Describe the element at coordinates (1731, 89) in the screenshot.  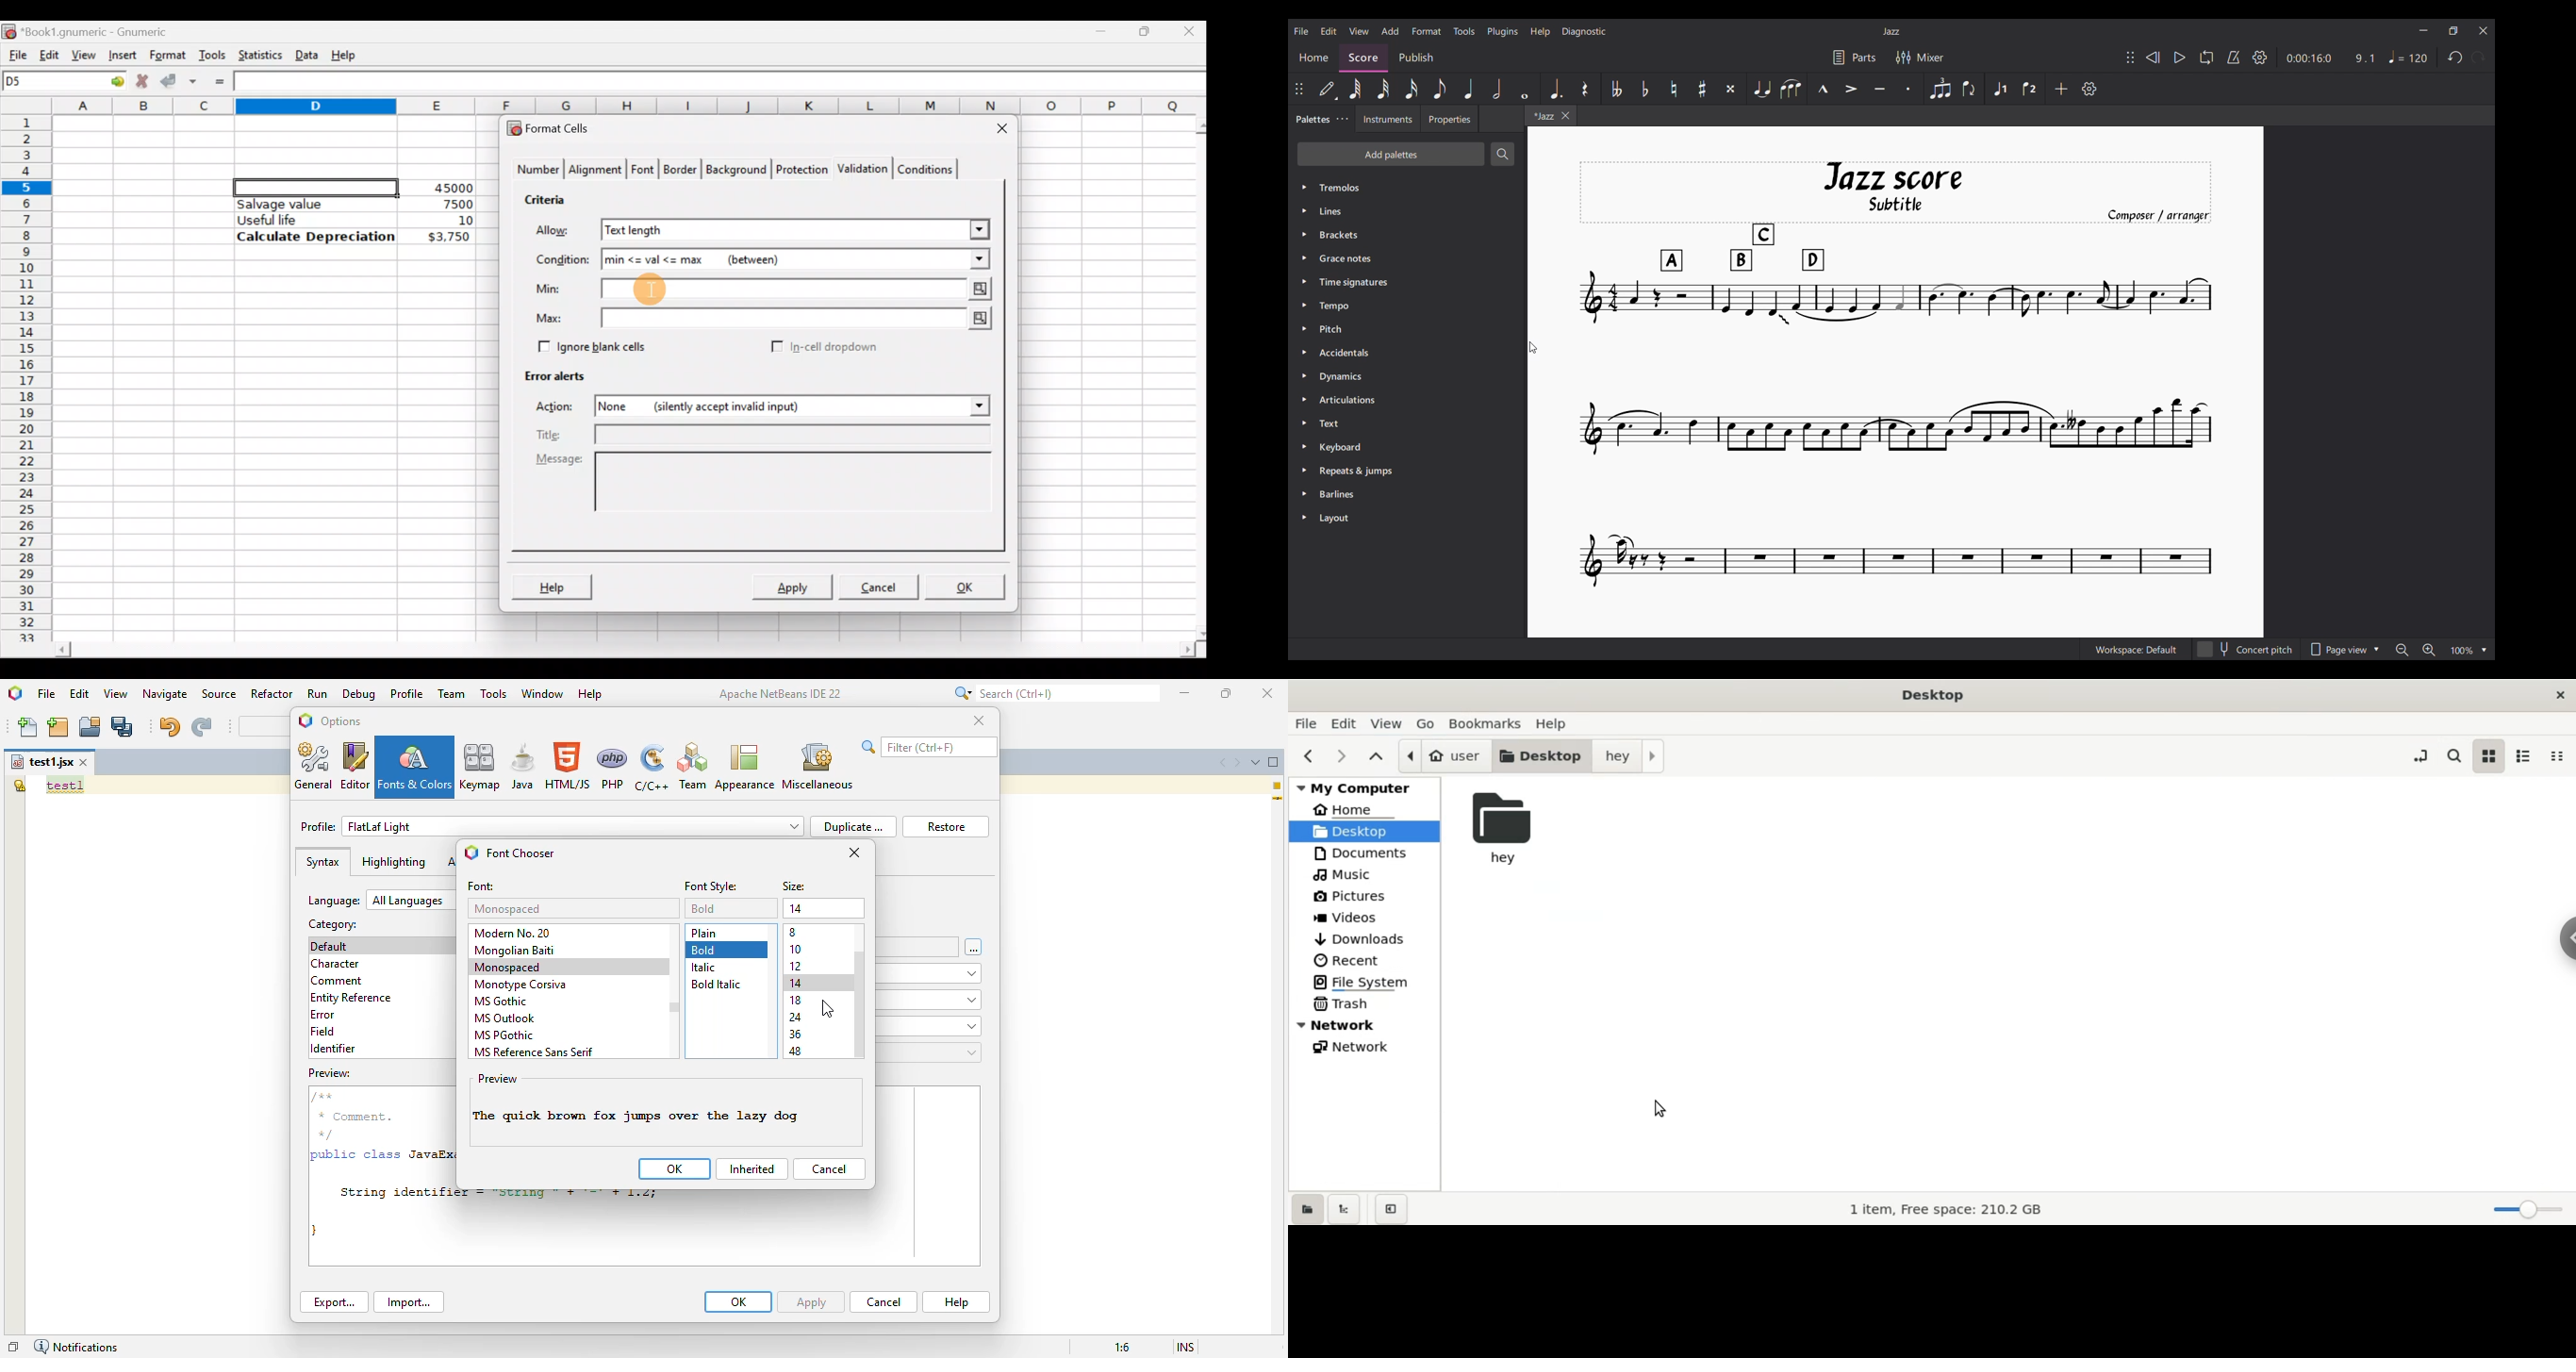
I see `Toggle double sharp` at that location.